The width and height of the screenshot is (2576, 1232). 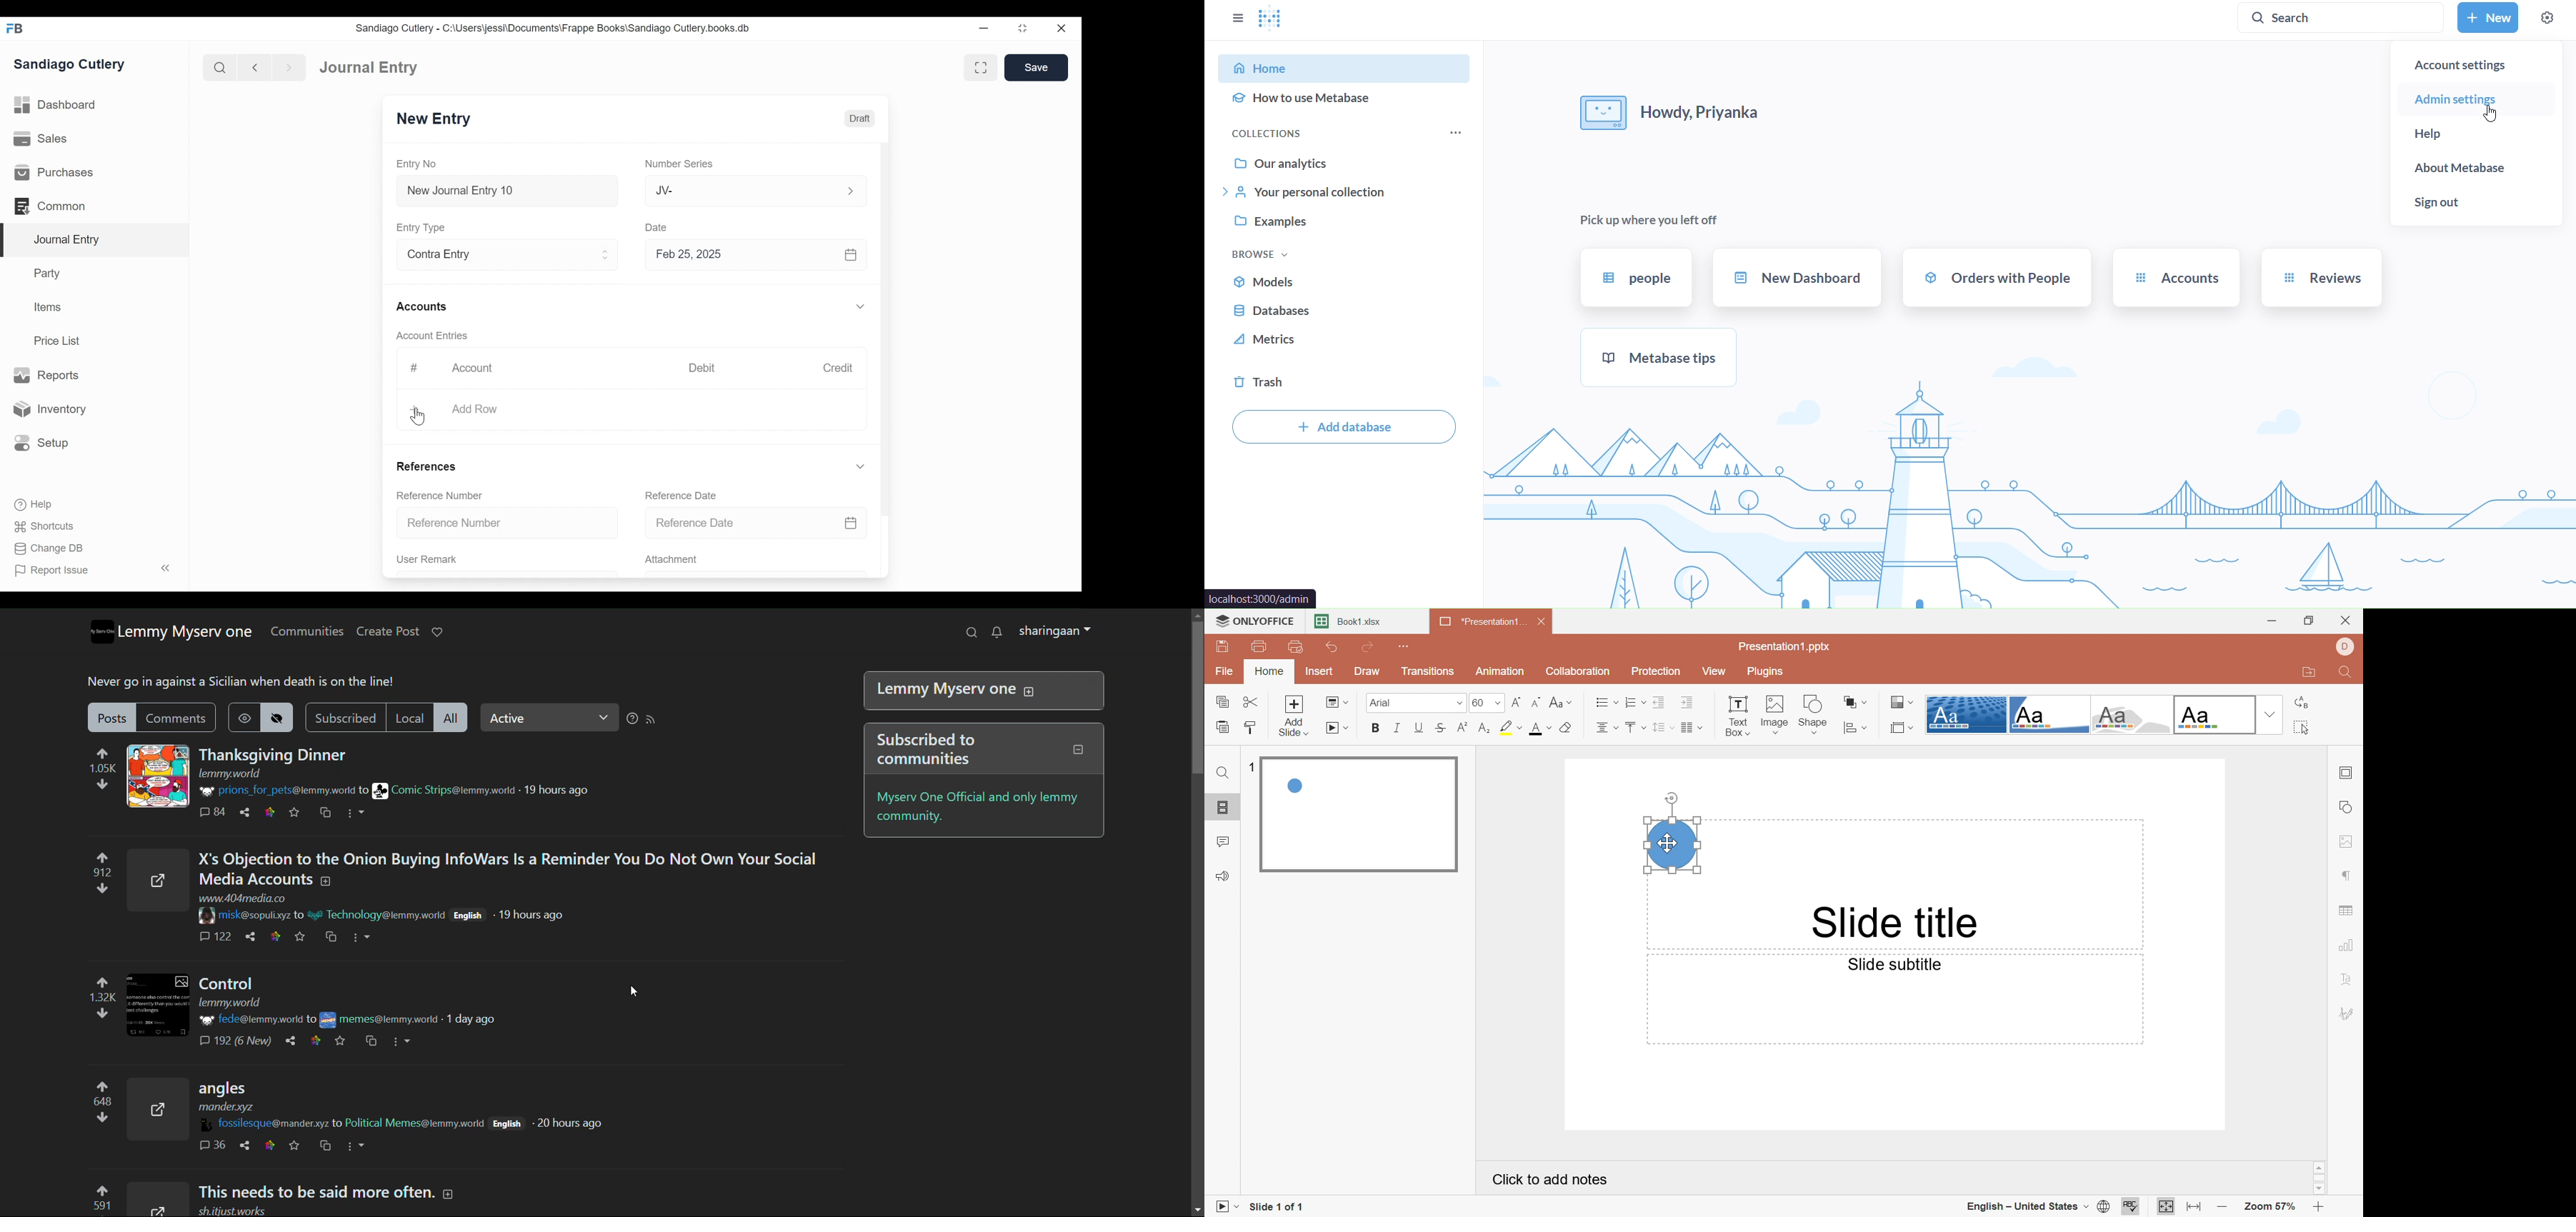 I want to click on Protection, so click(x=1659, y=671).